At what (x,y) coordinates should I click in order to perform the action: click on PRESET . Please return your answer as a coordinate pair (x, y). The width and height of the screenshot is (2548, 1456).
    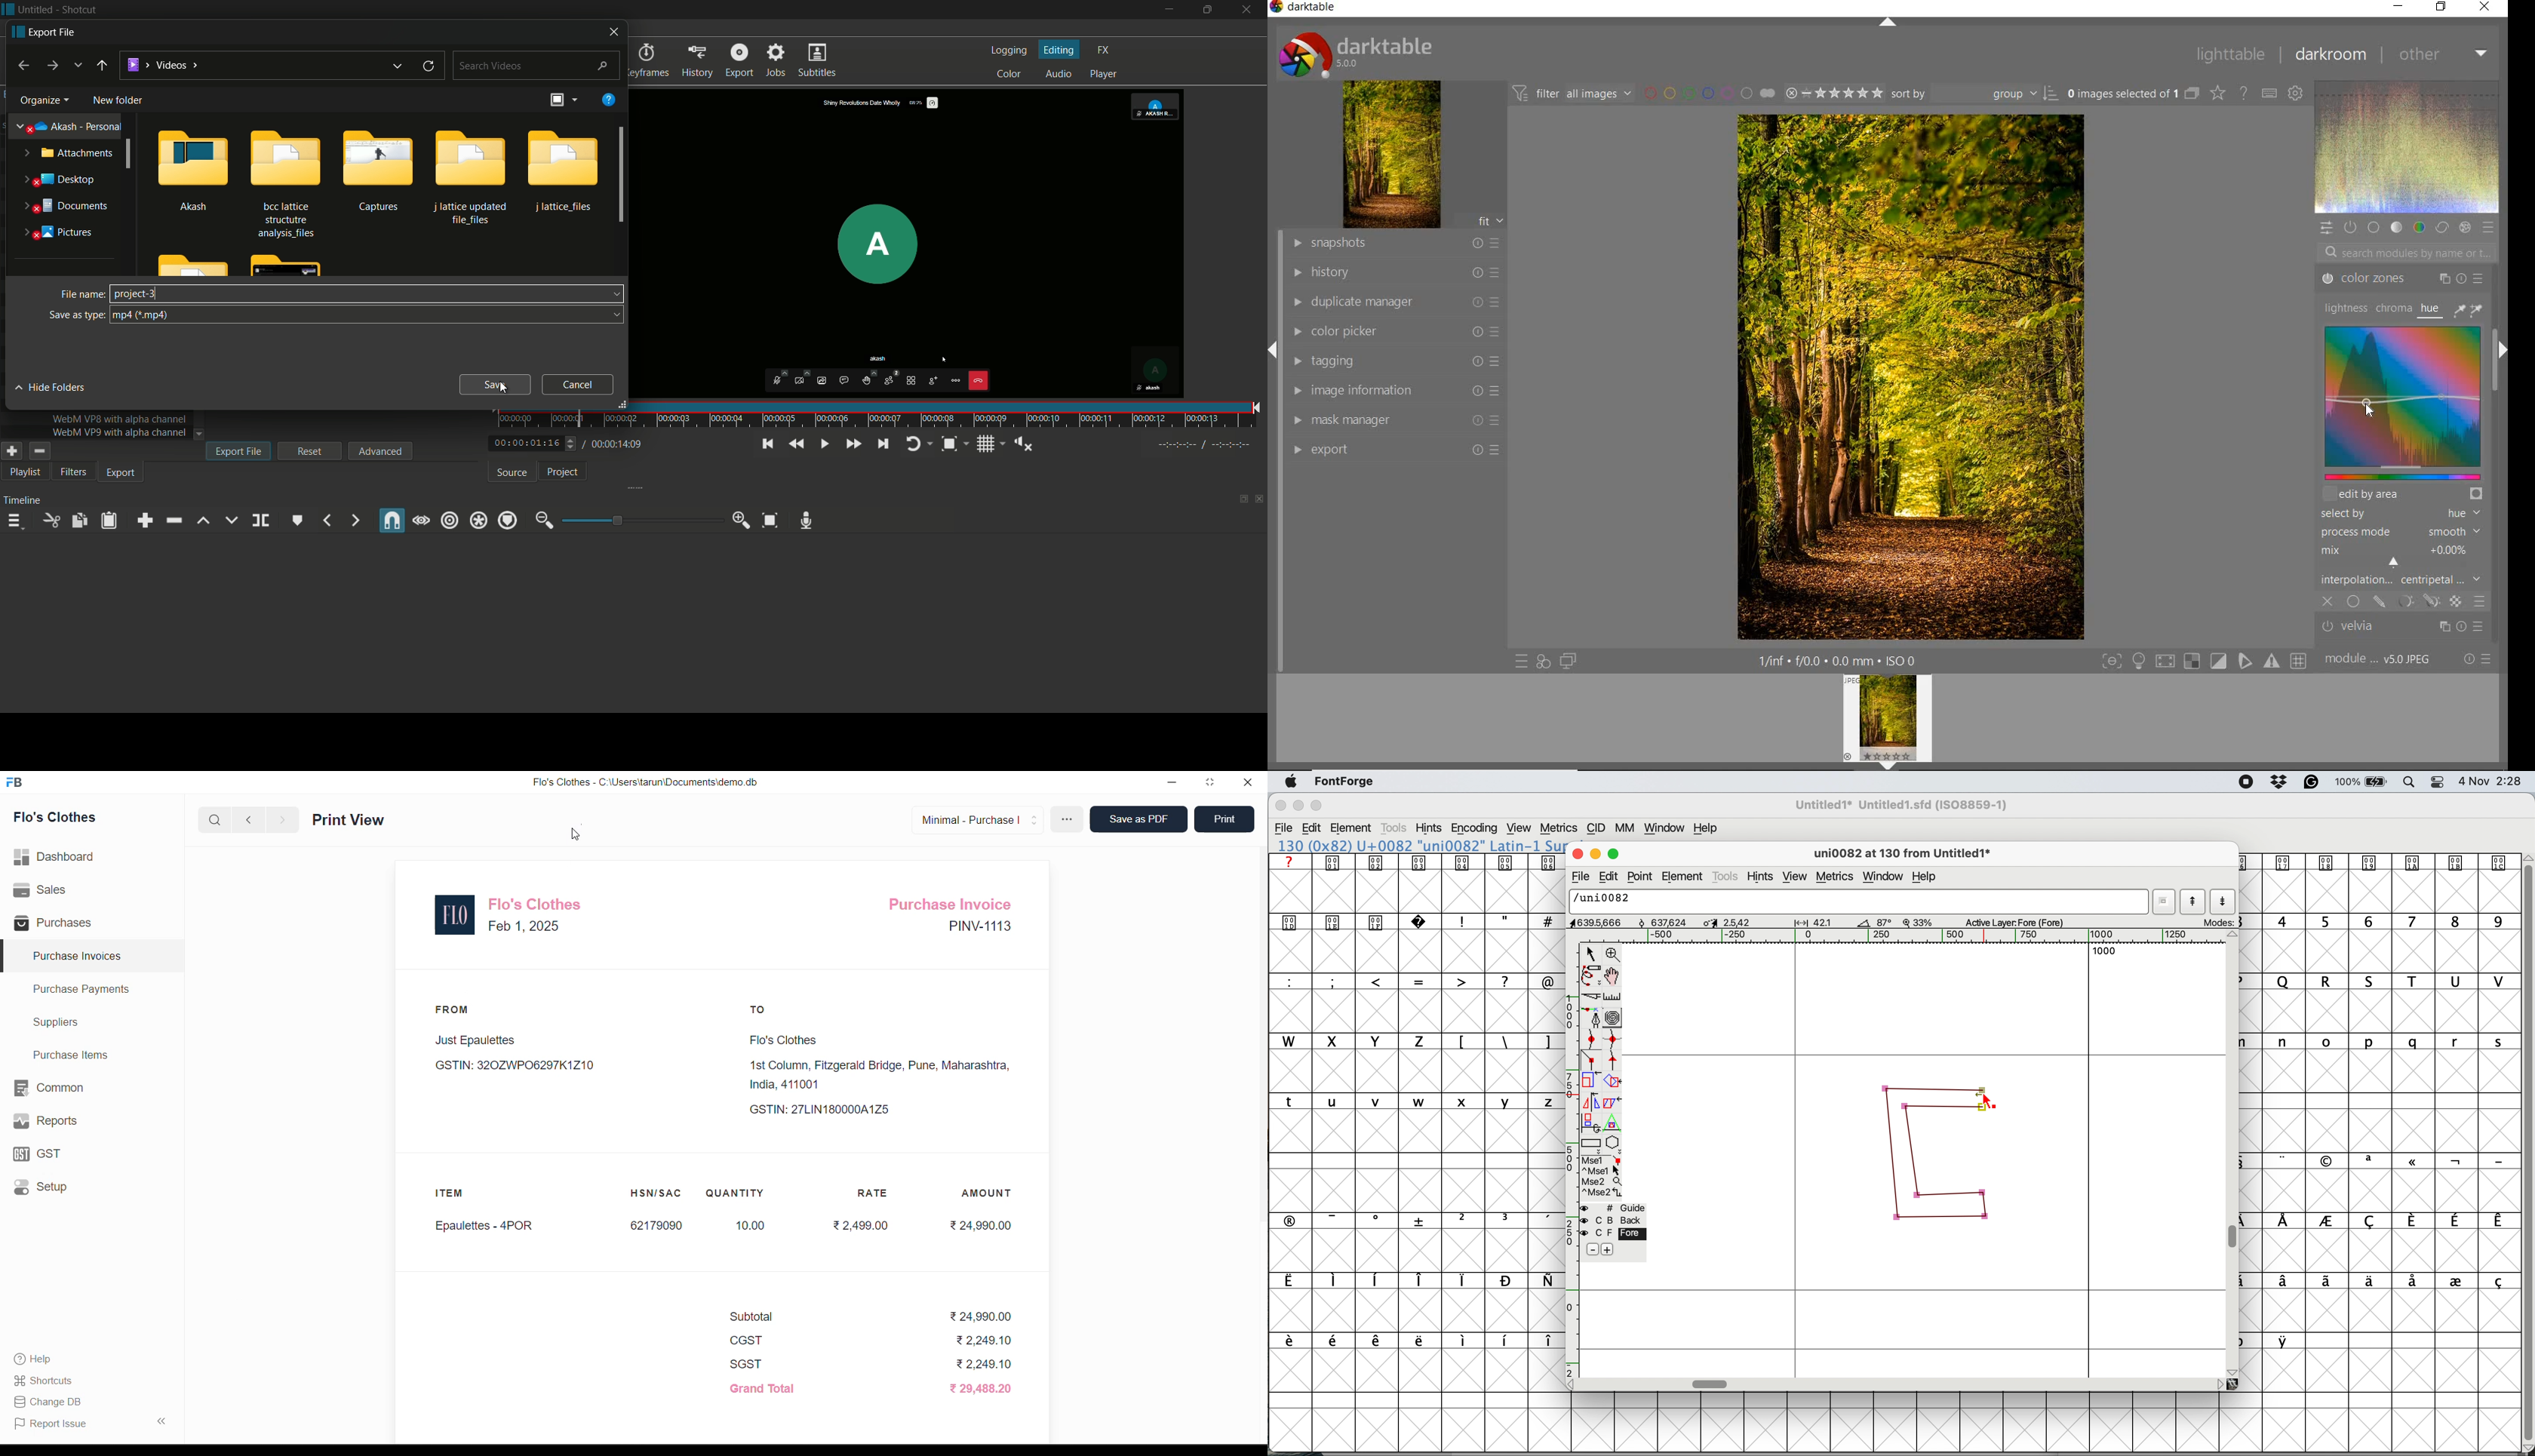
    Looking at the image, I should click on (2488, 227).